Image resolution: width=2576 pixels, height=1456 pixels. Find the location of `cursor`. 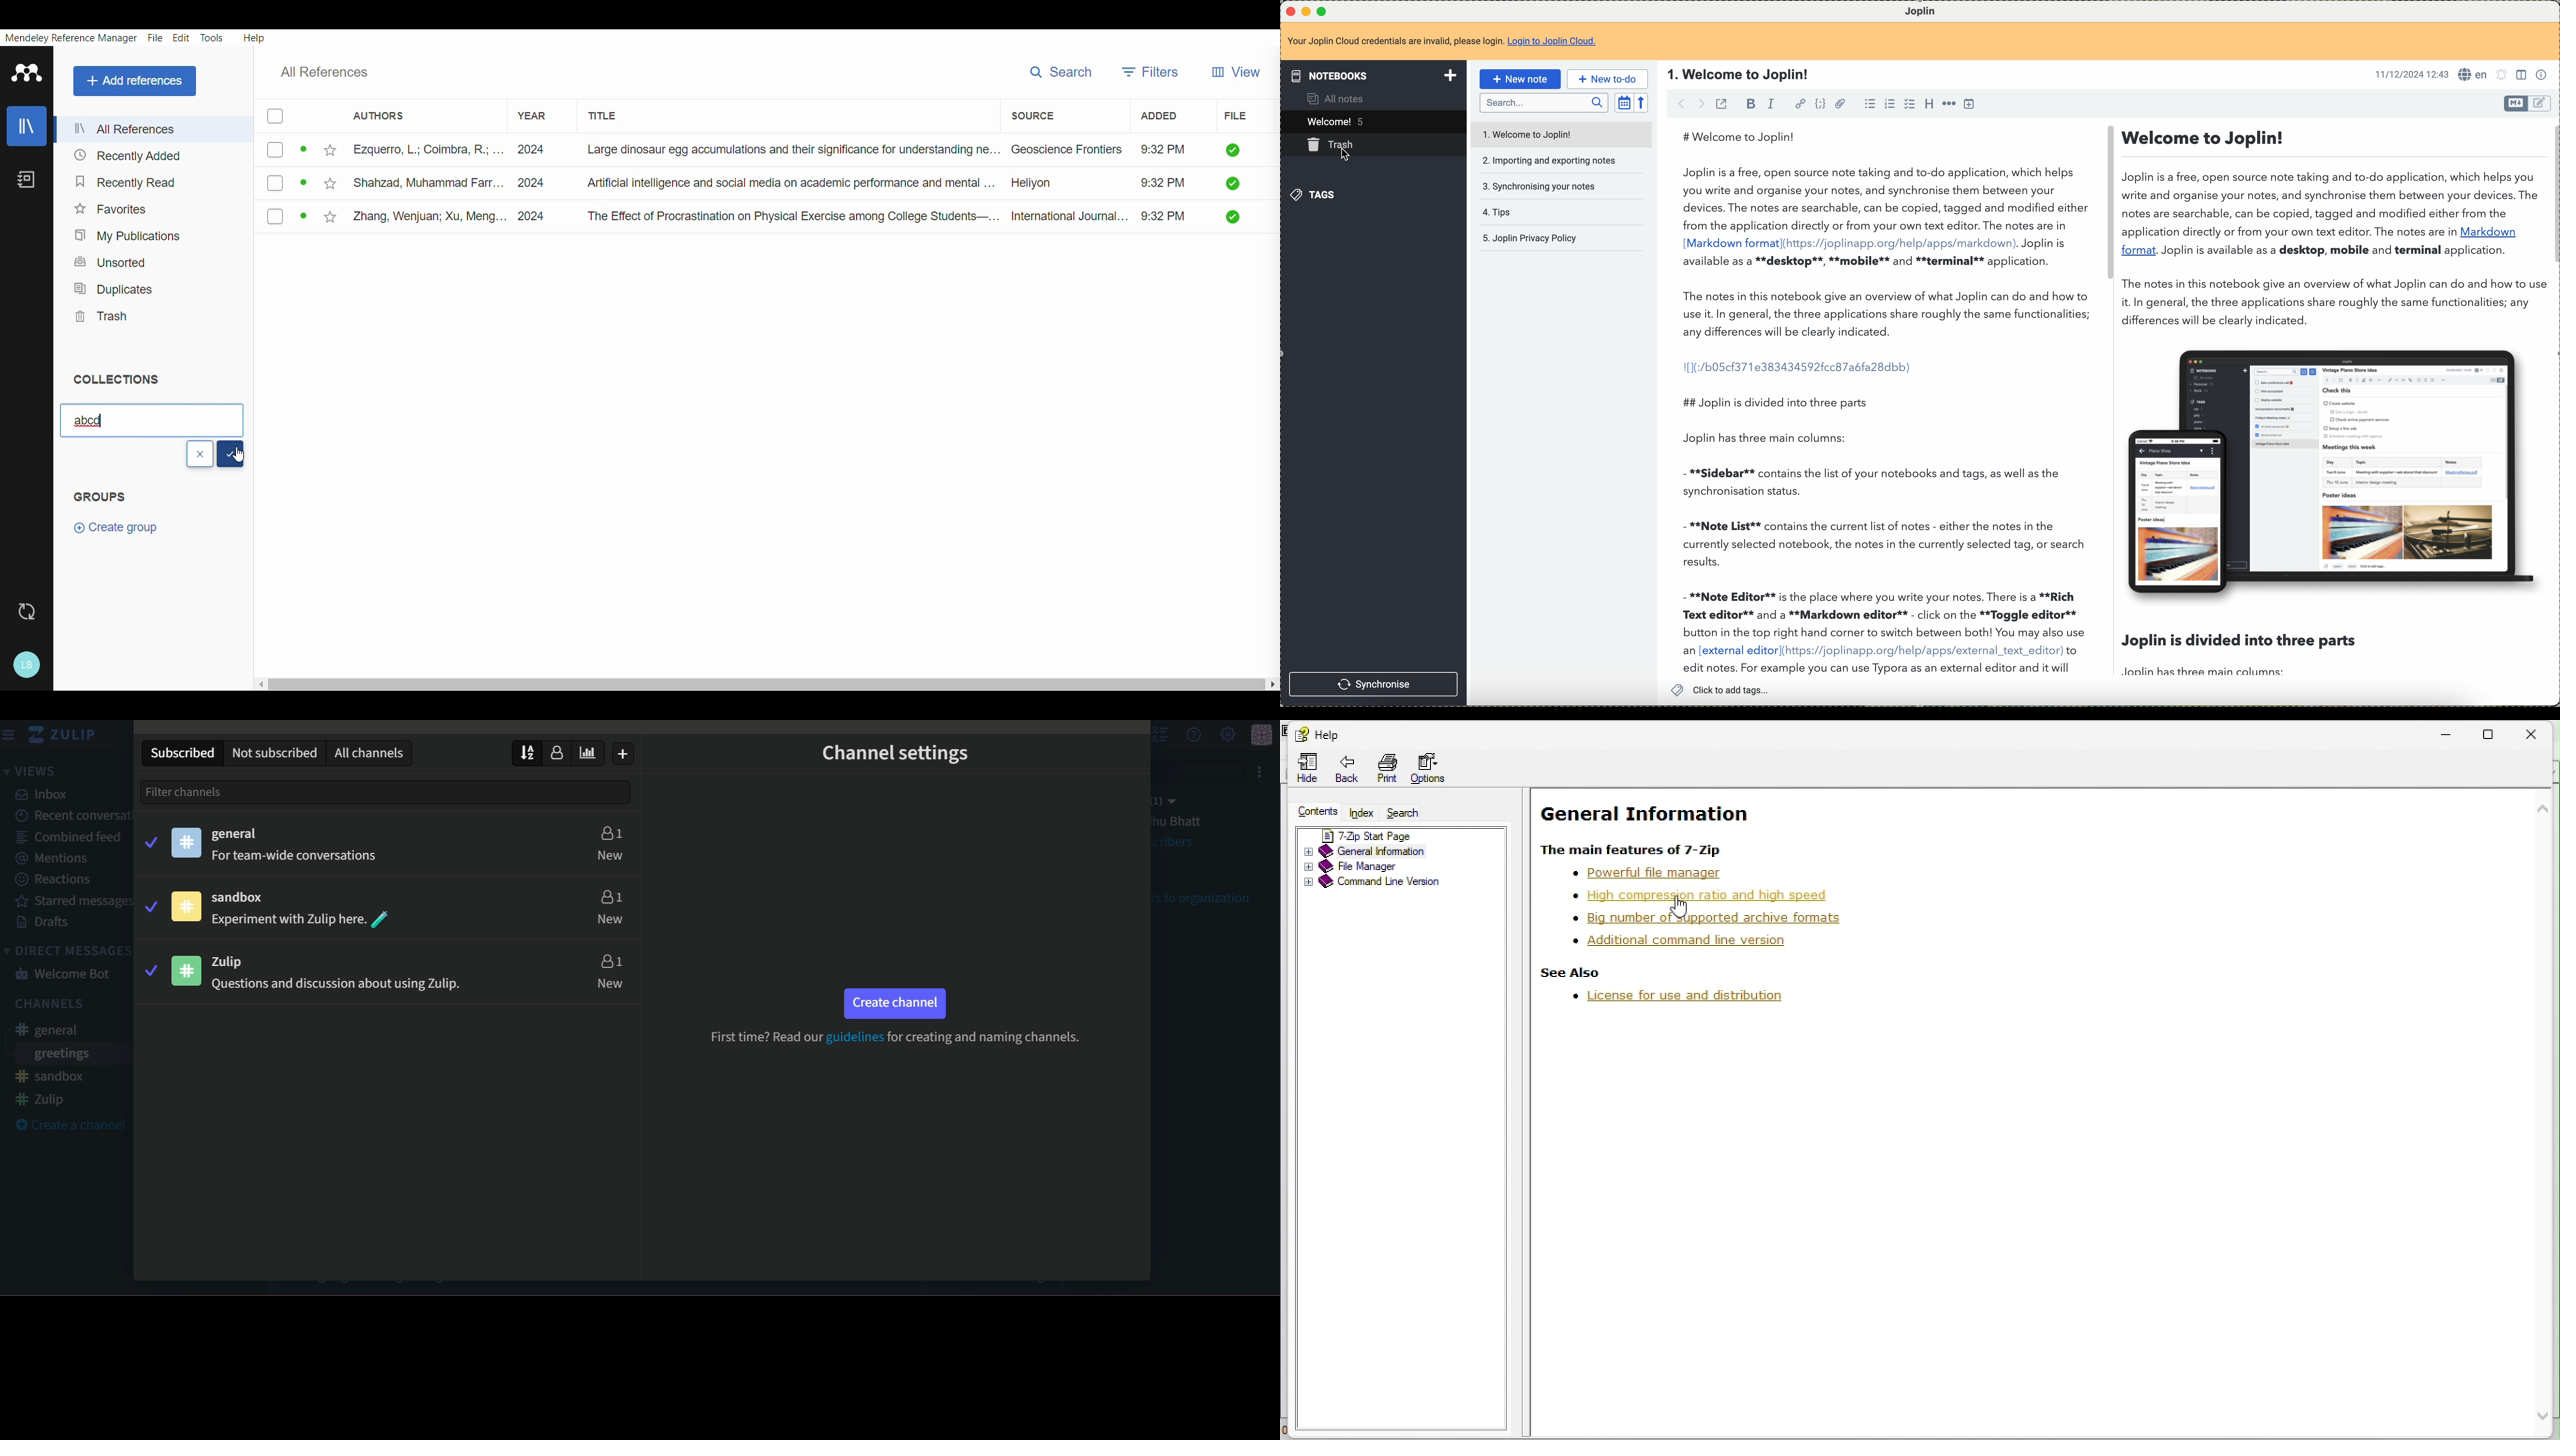

cursor is located at coordinates (1686, 910).